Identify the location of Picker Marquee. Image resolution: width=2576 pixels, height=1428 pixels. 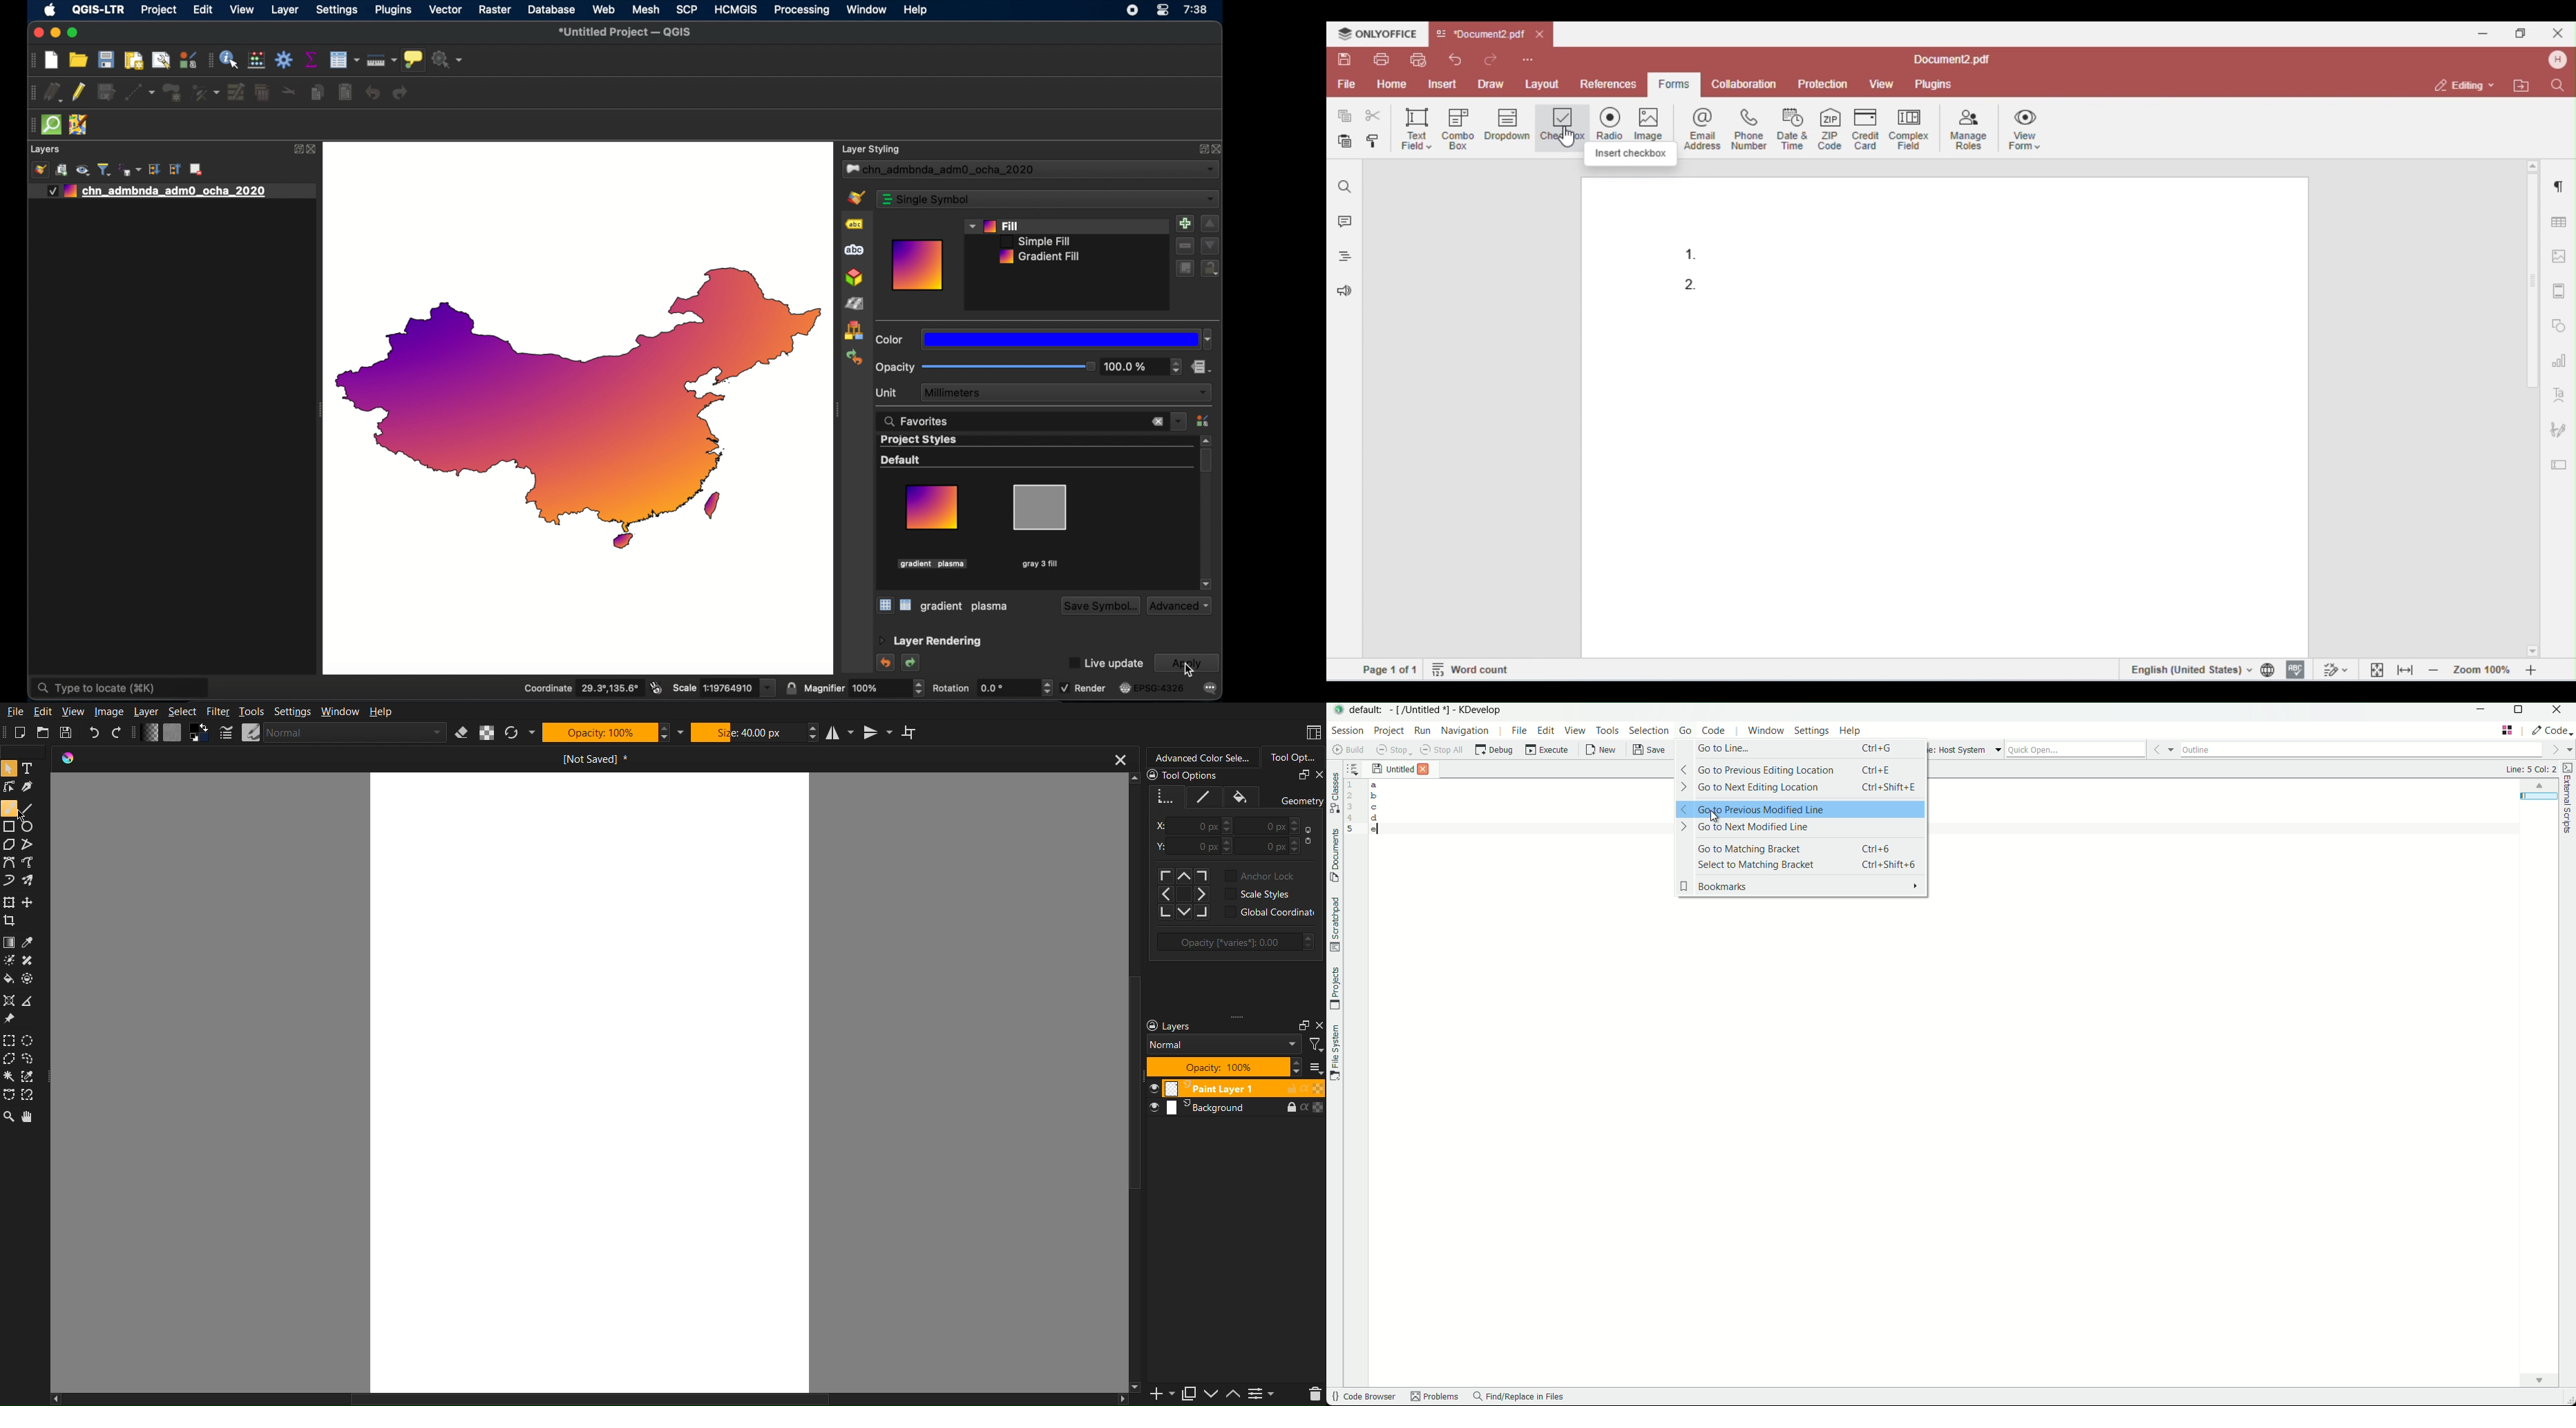
(33, 1077).